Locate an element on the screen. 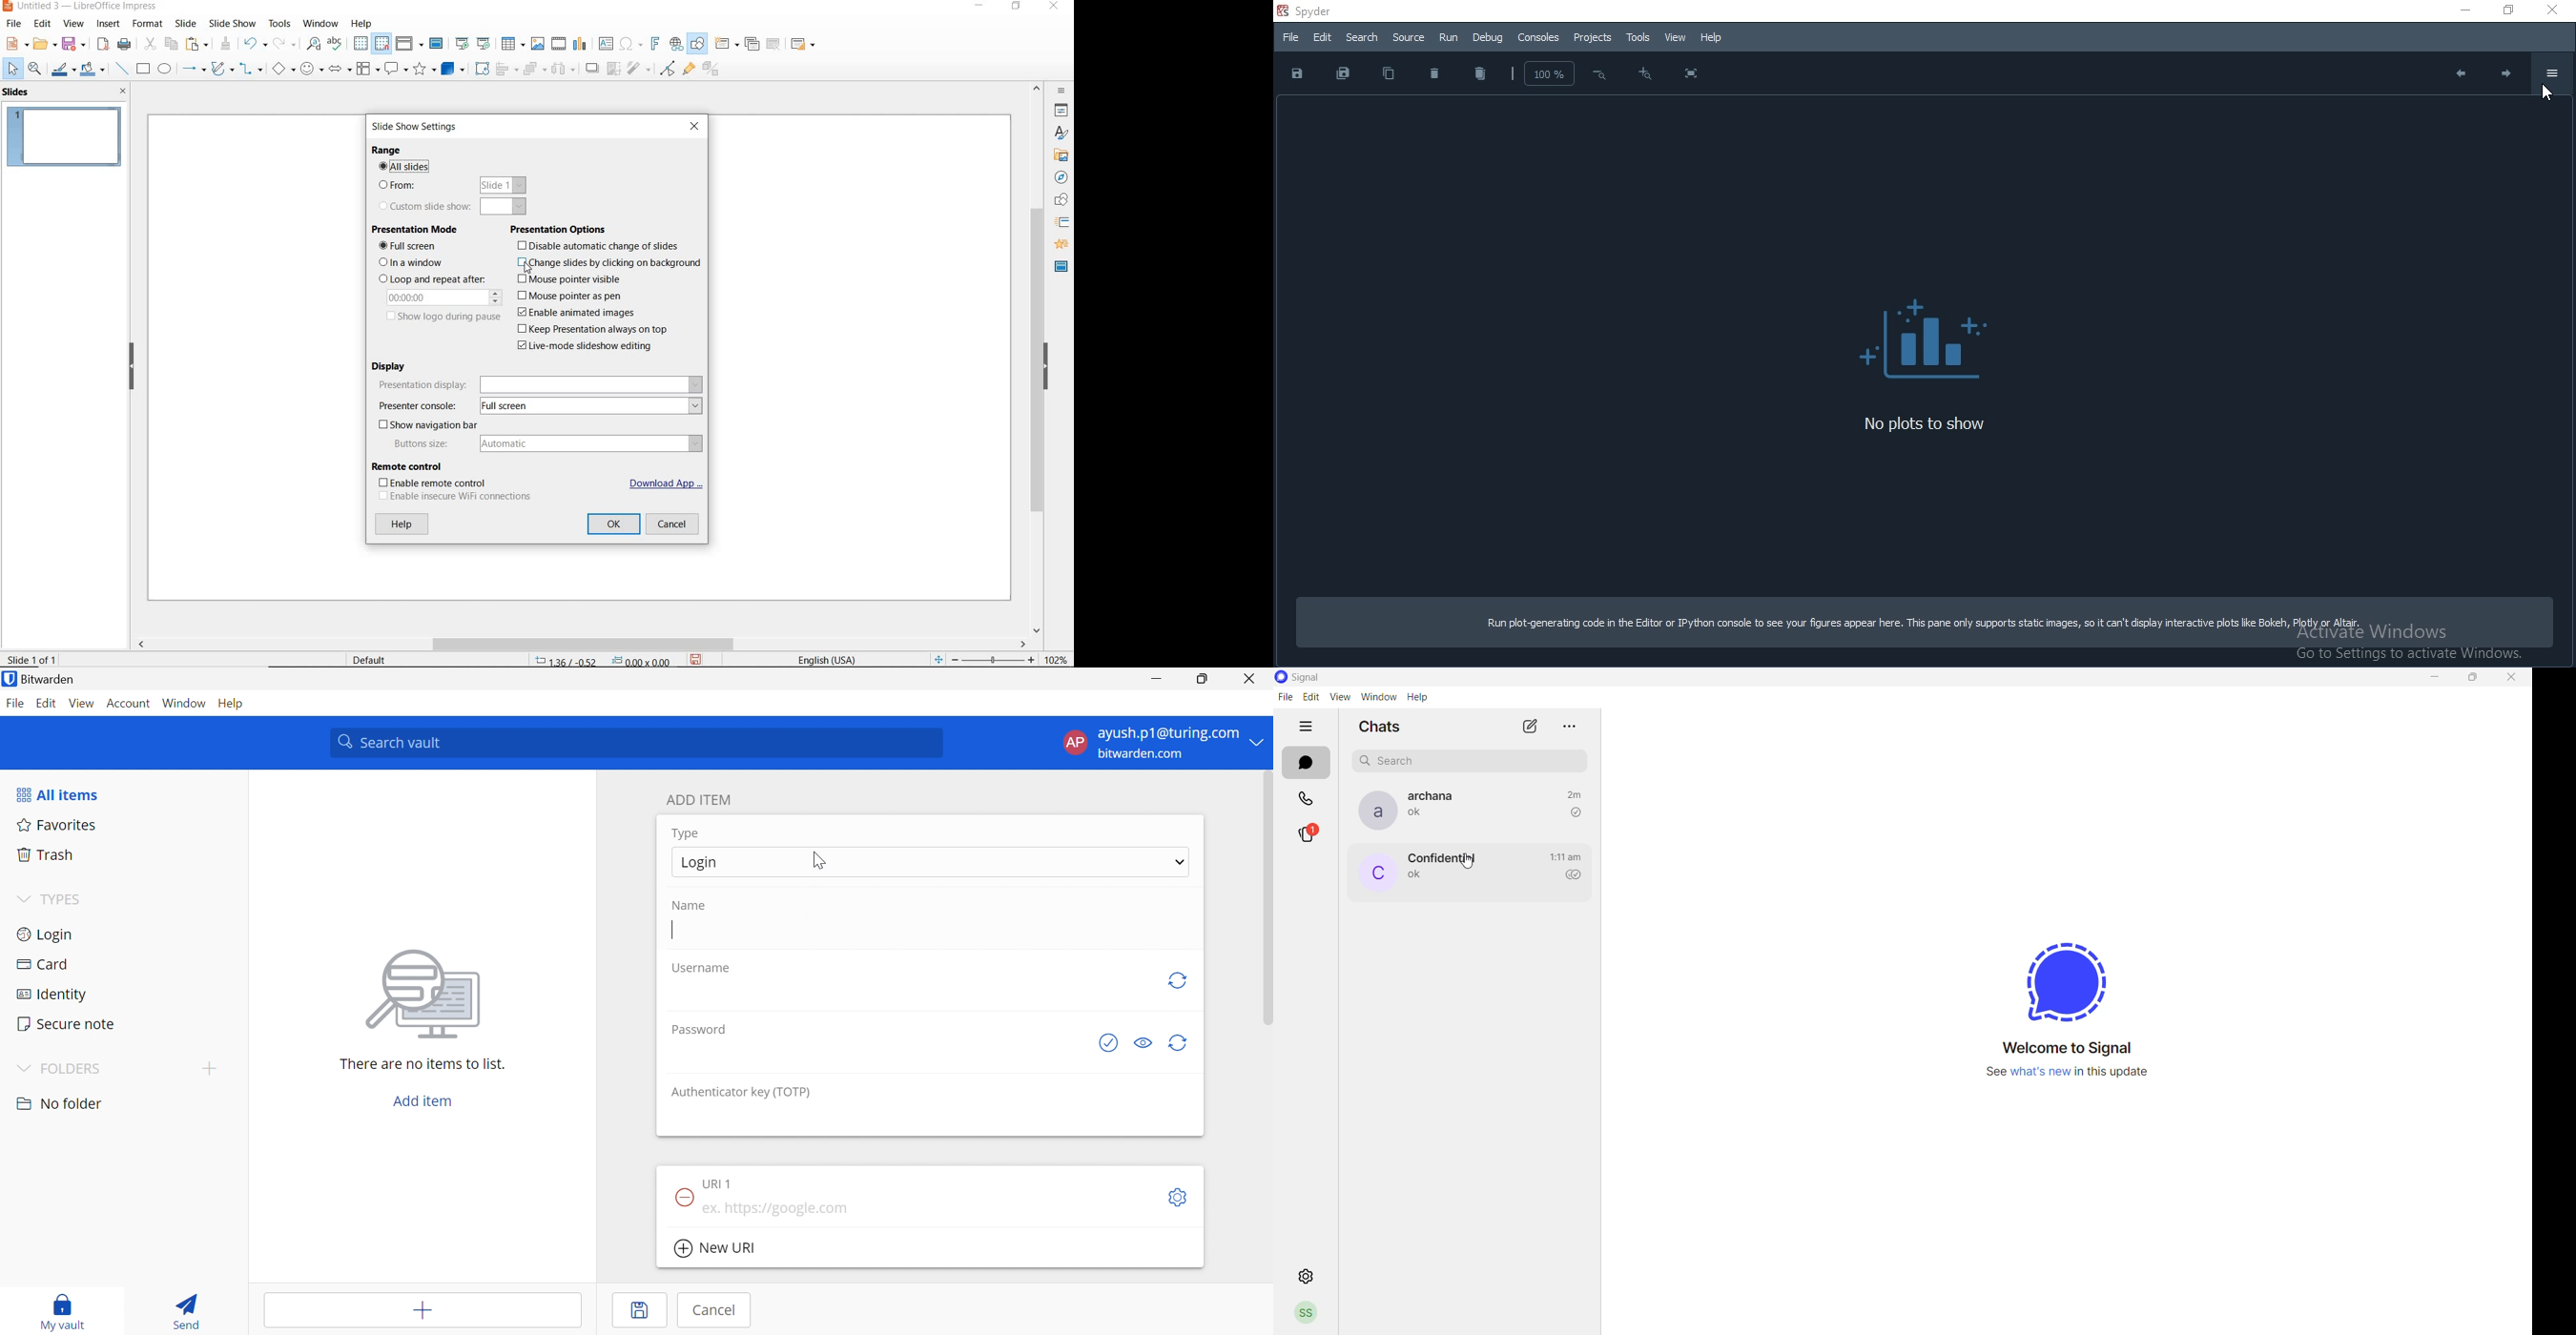 The image size is (2576, 1344). Close is located at coordinates (1250, 677).